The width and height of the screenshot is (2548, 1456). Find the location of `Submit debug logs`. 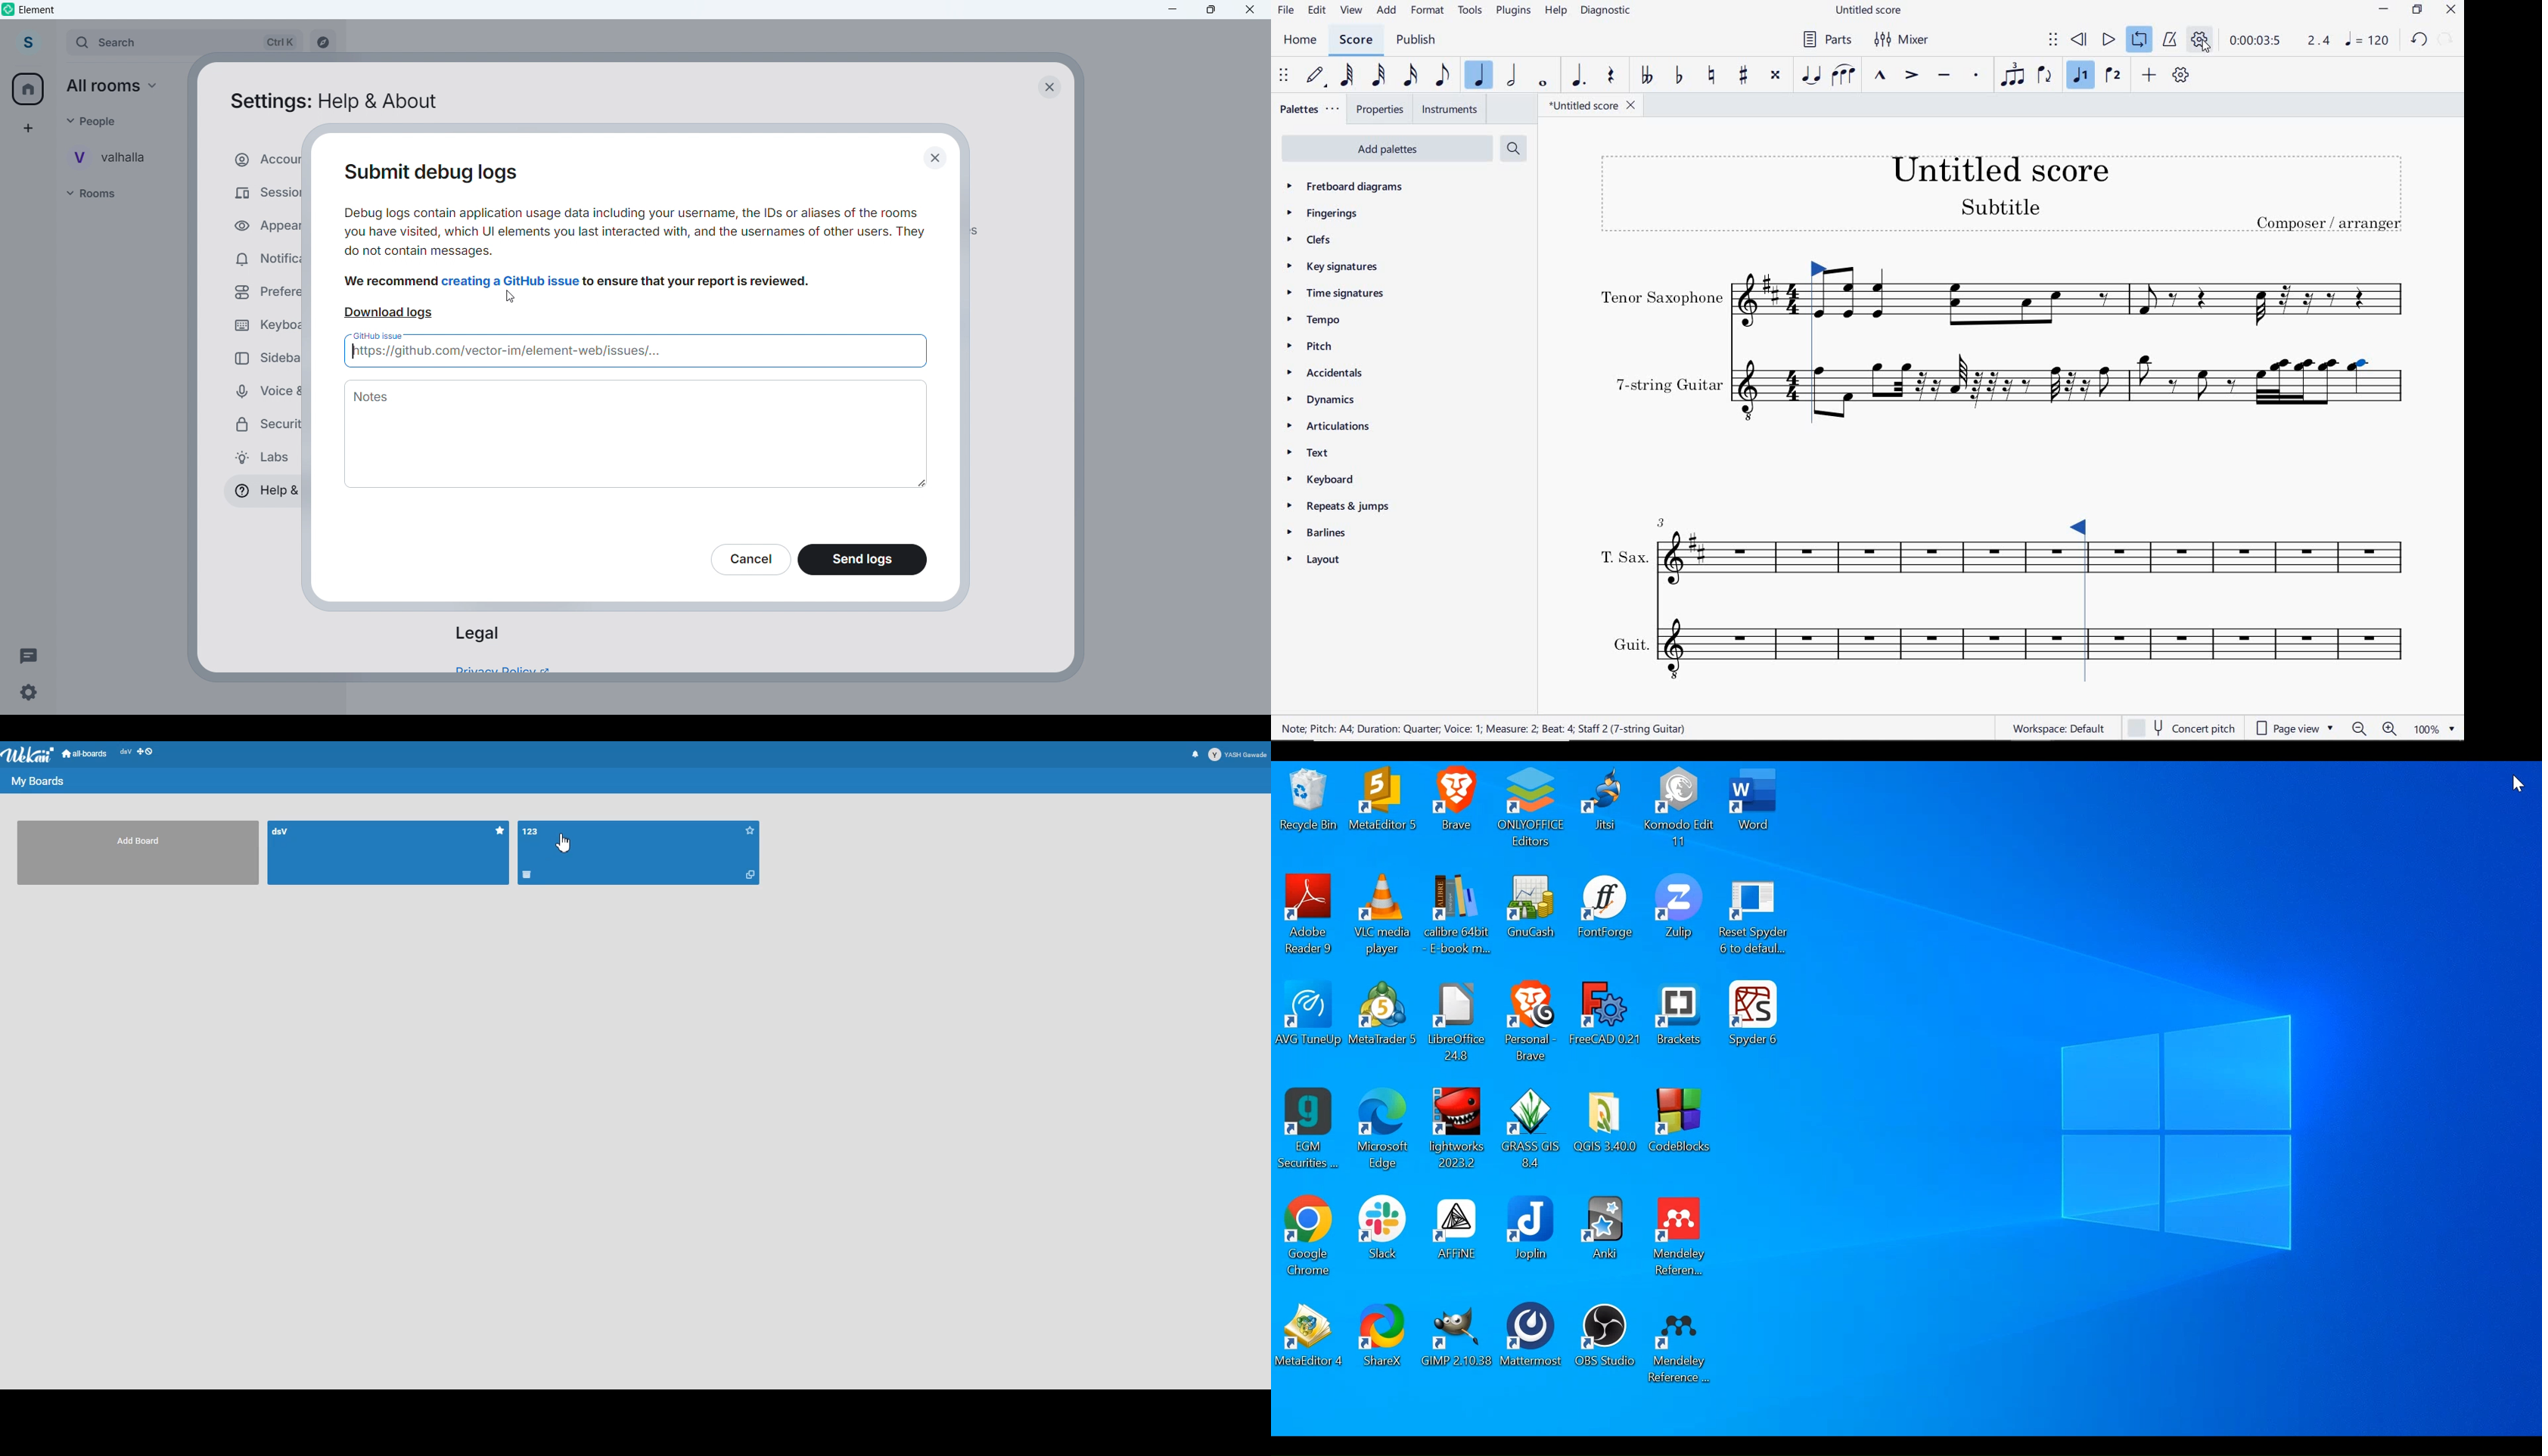

Submit debug logs is located at coordinates (443, 173).